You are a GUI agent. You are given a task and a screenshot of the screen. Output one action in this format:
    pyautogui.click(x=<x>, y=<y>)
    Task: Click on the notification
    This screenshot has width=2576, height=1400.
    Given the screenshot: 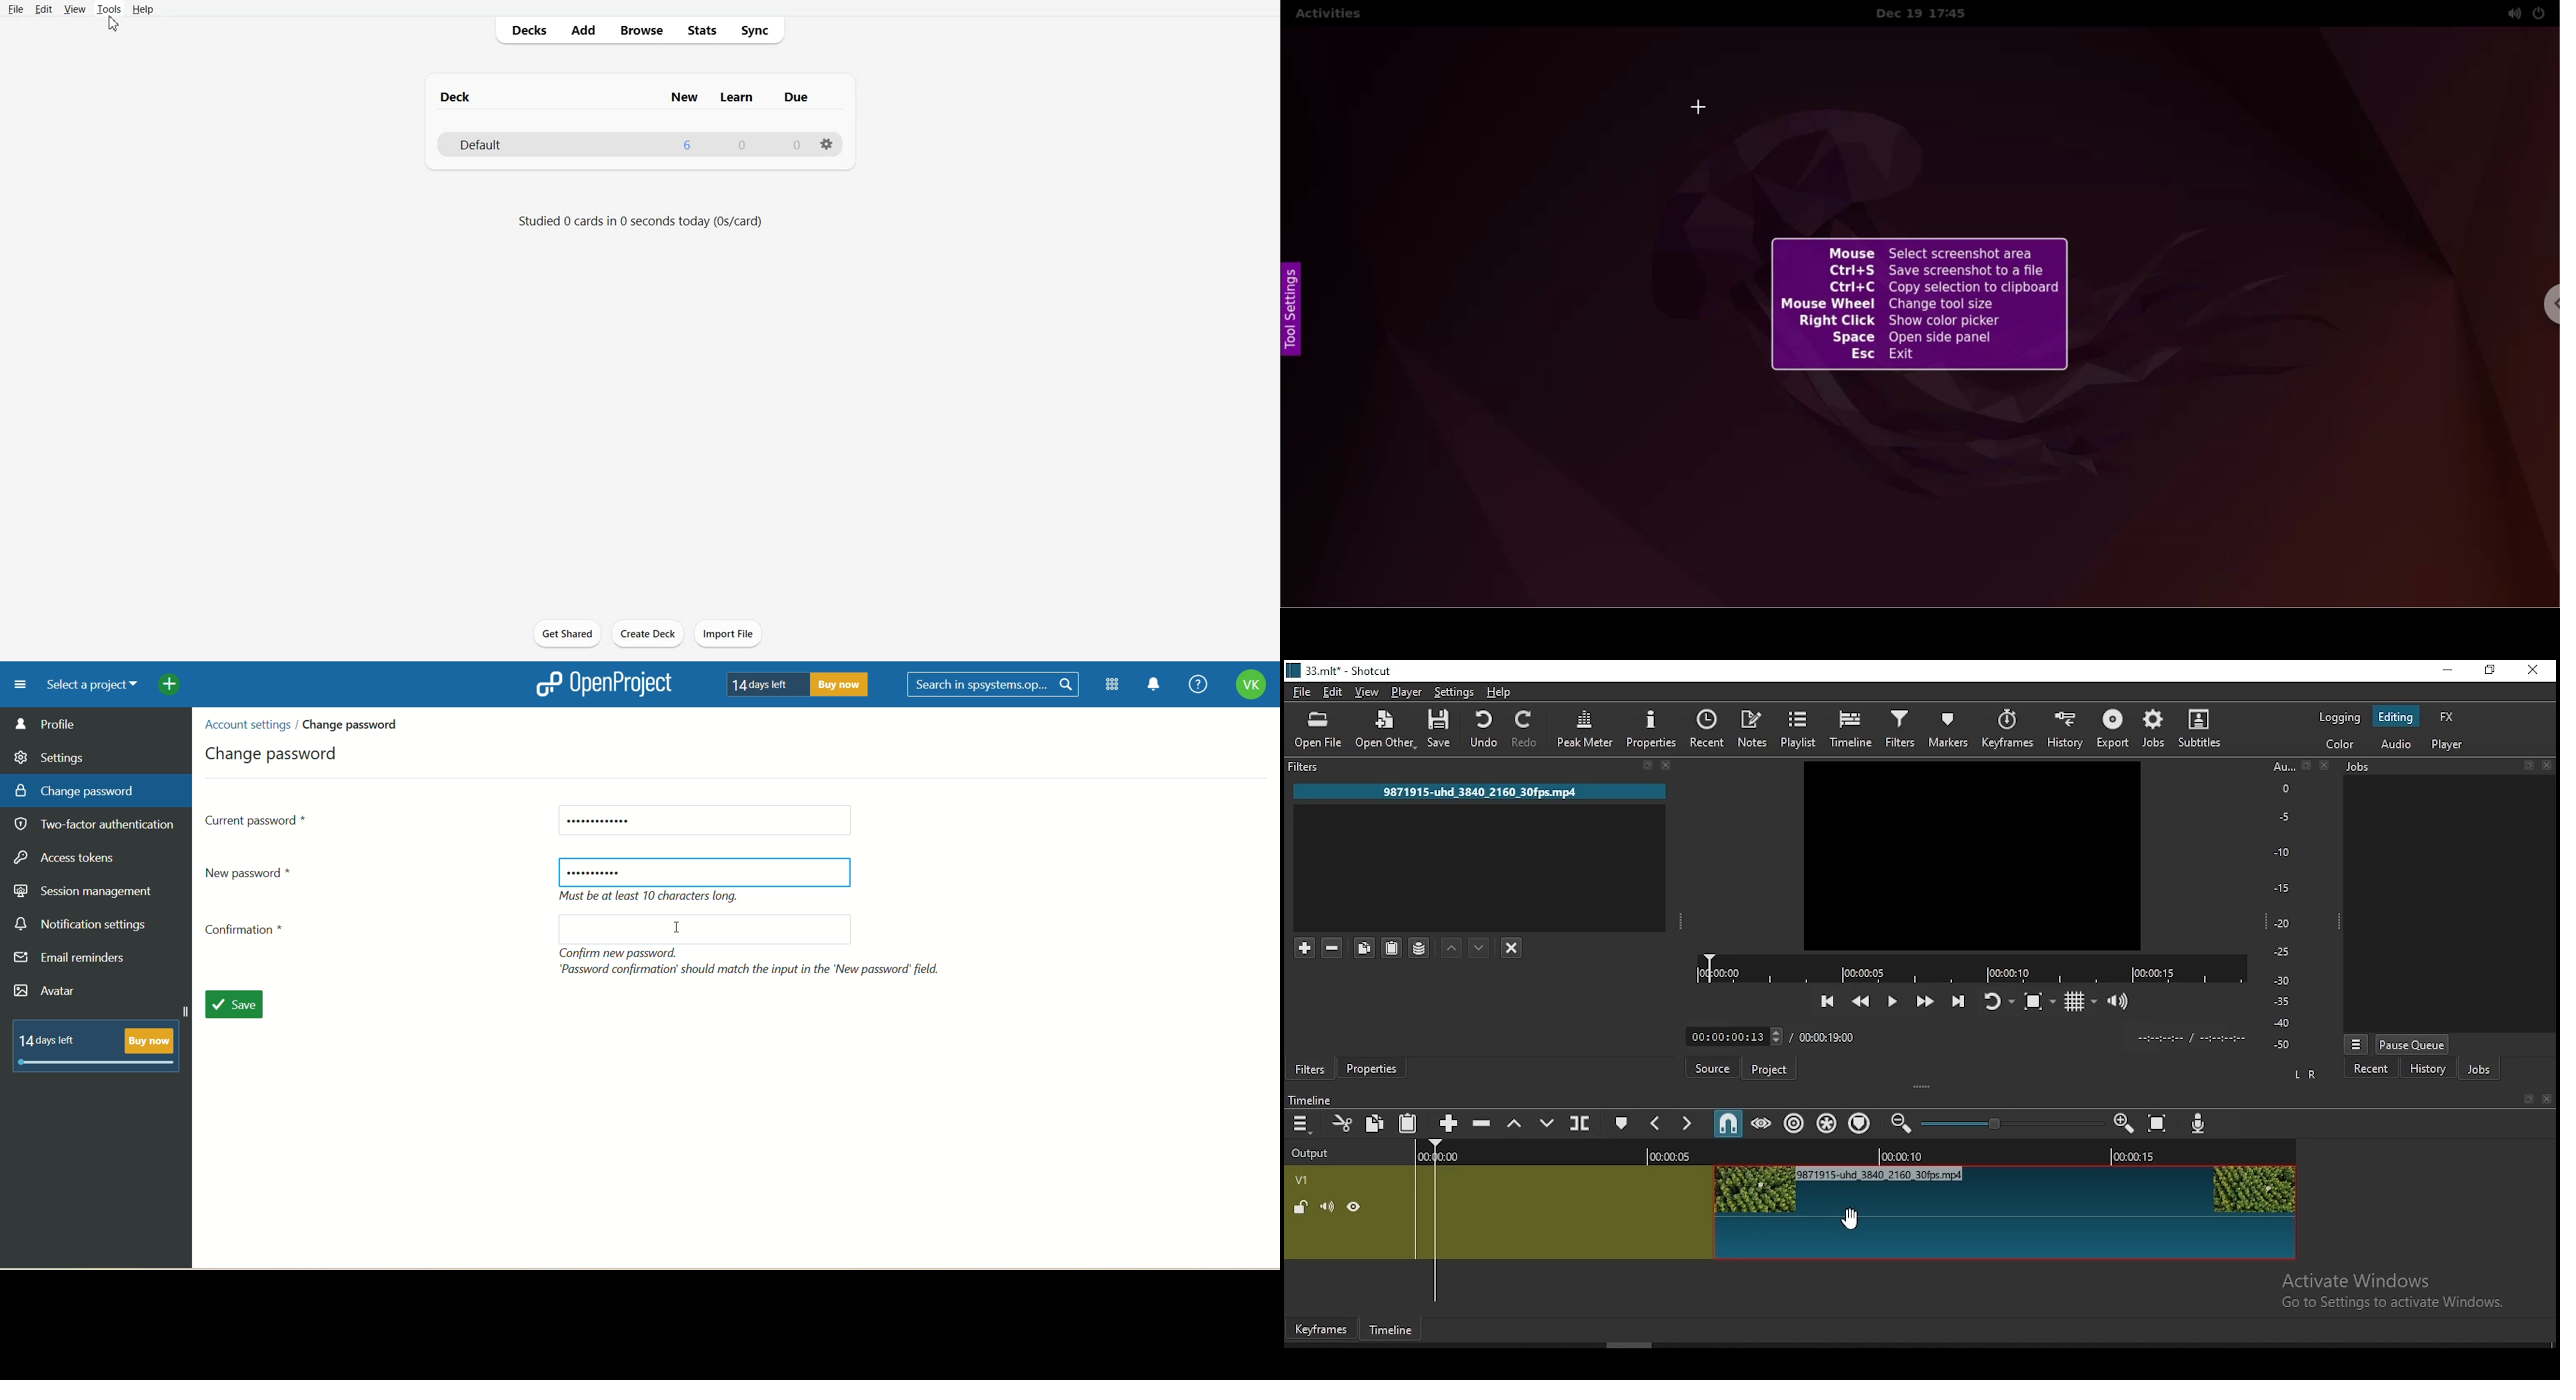 What is the action you would take?
    pyautogui.click(x=1154, y=686)
    